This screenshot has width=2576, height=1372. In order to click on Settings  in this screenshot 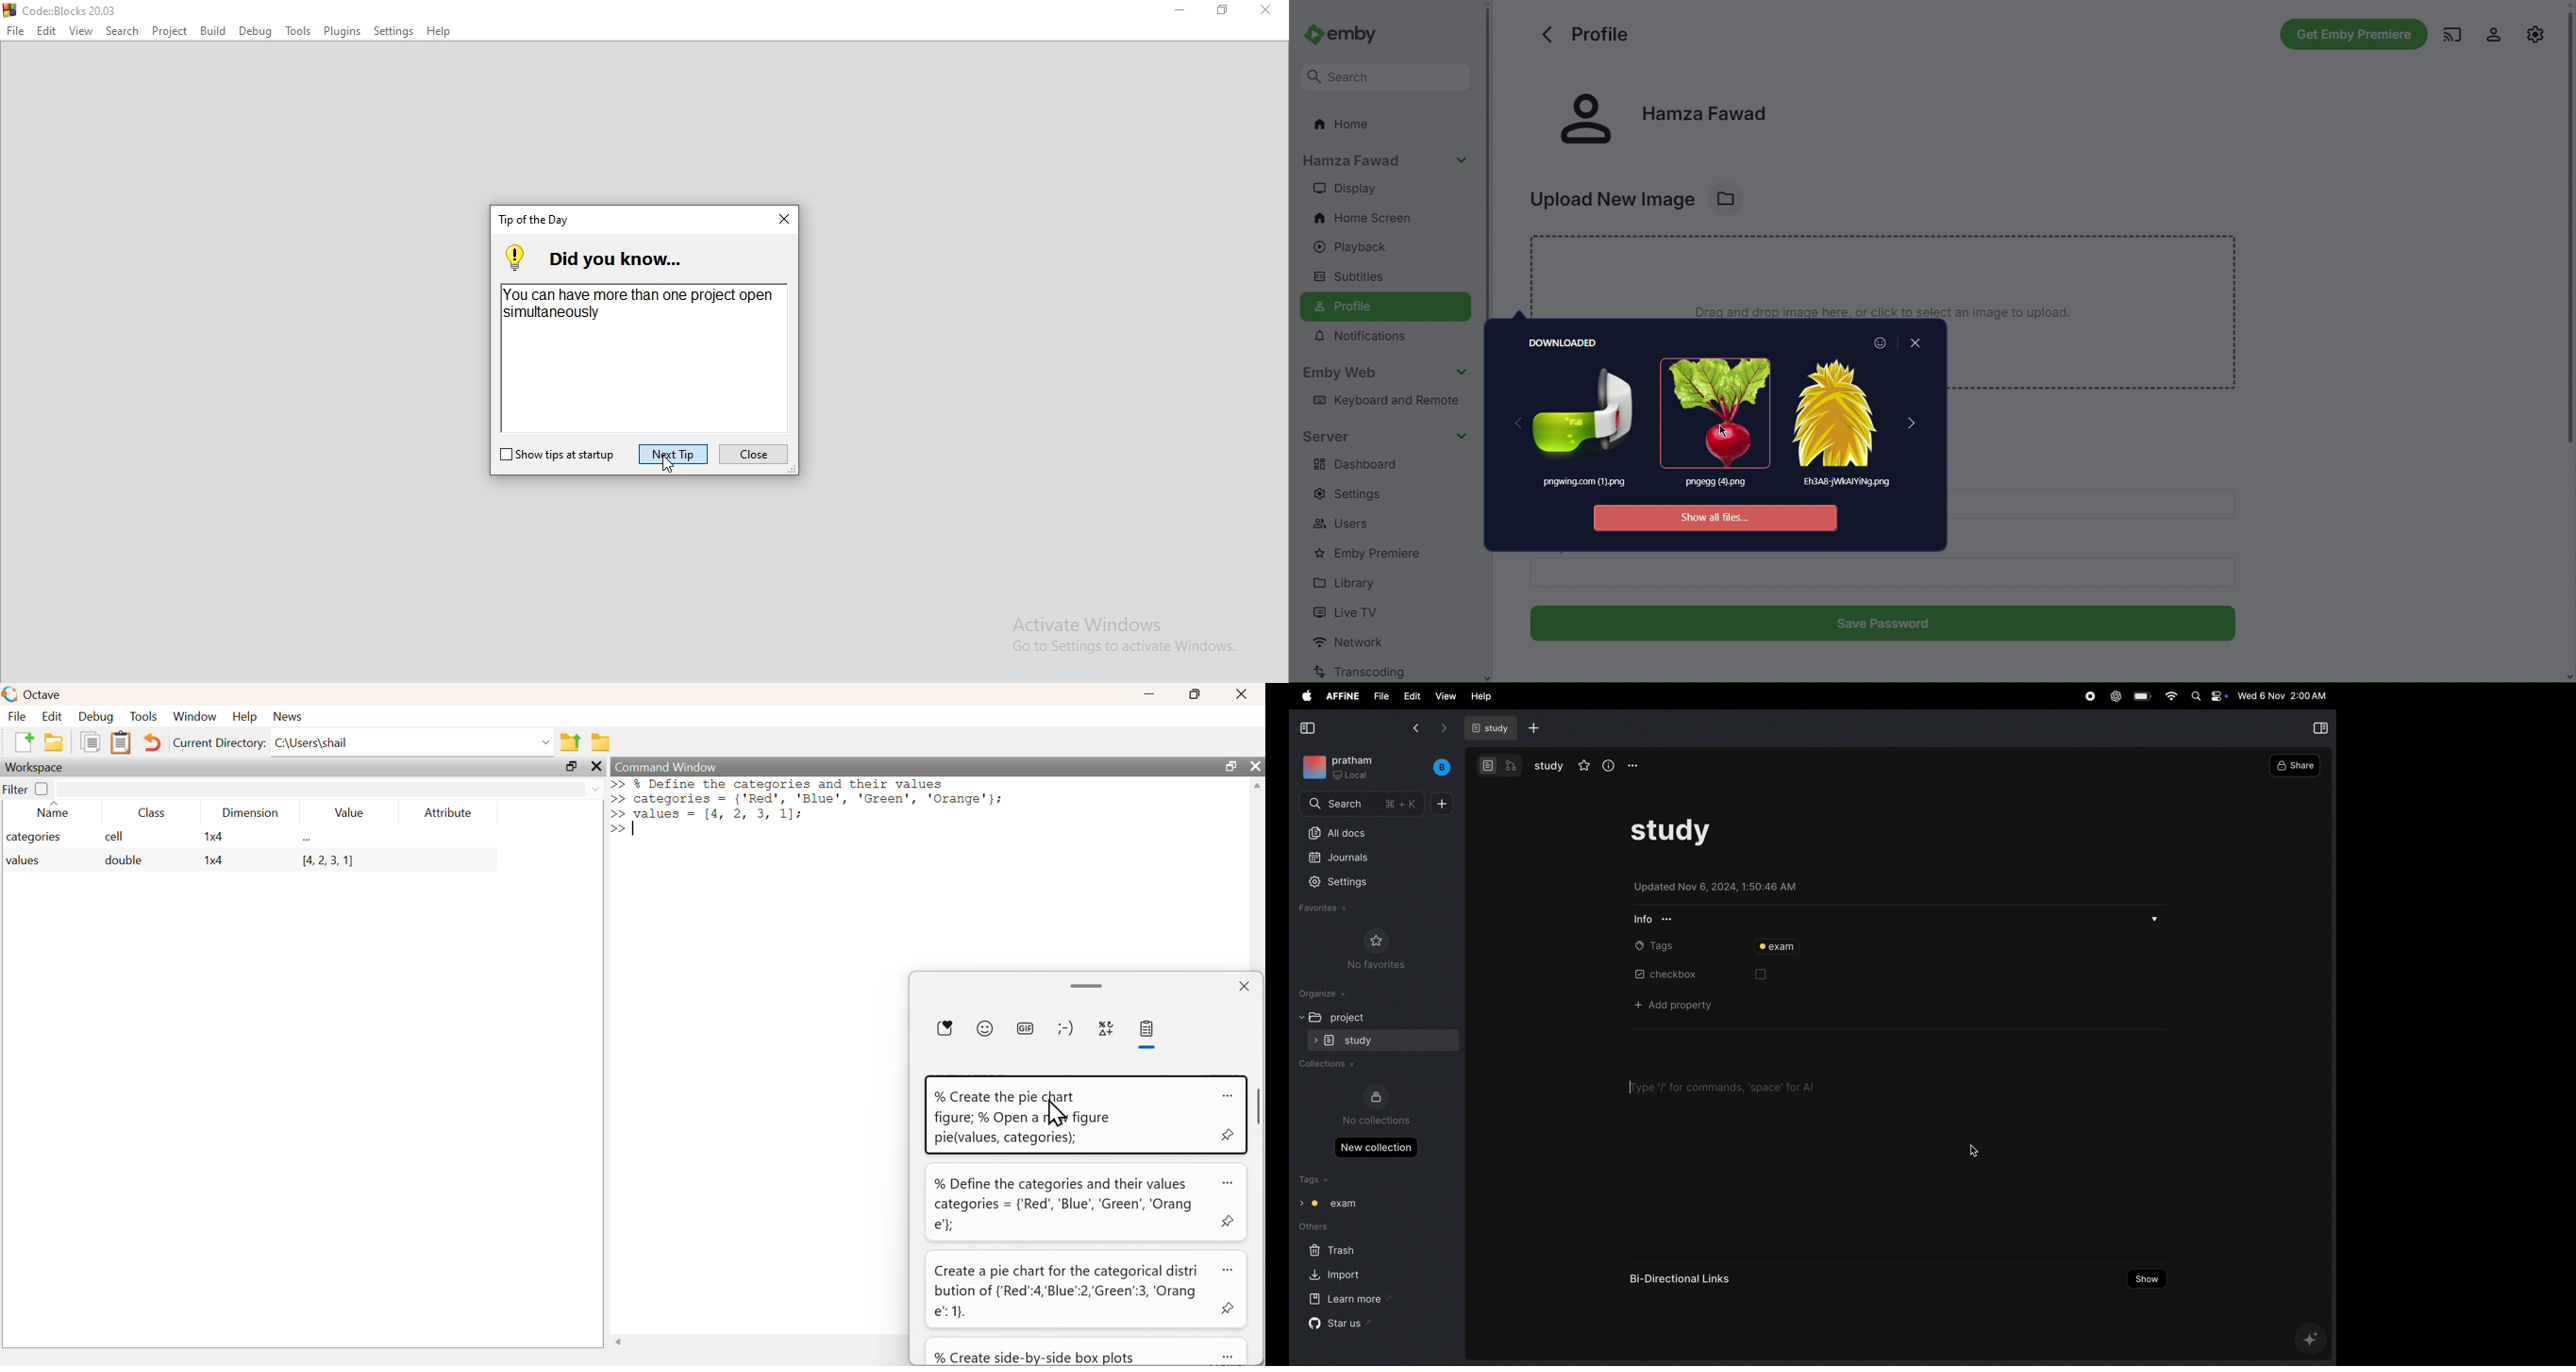, I will do `click(391, 30)`.